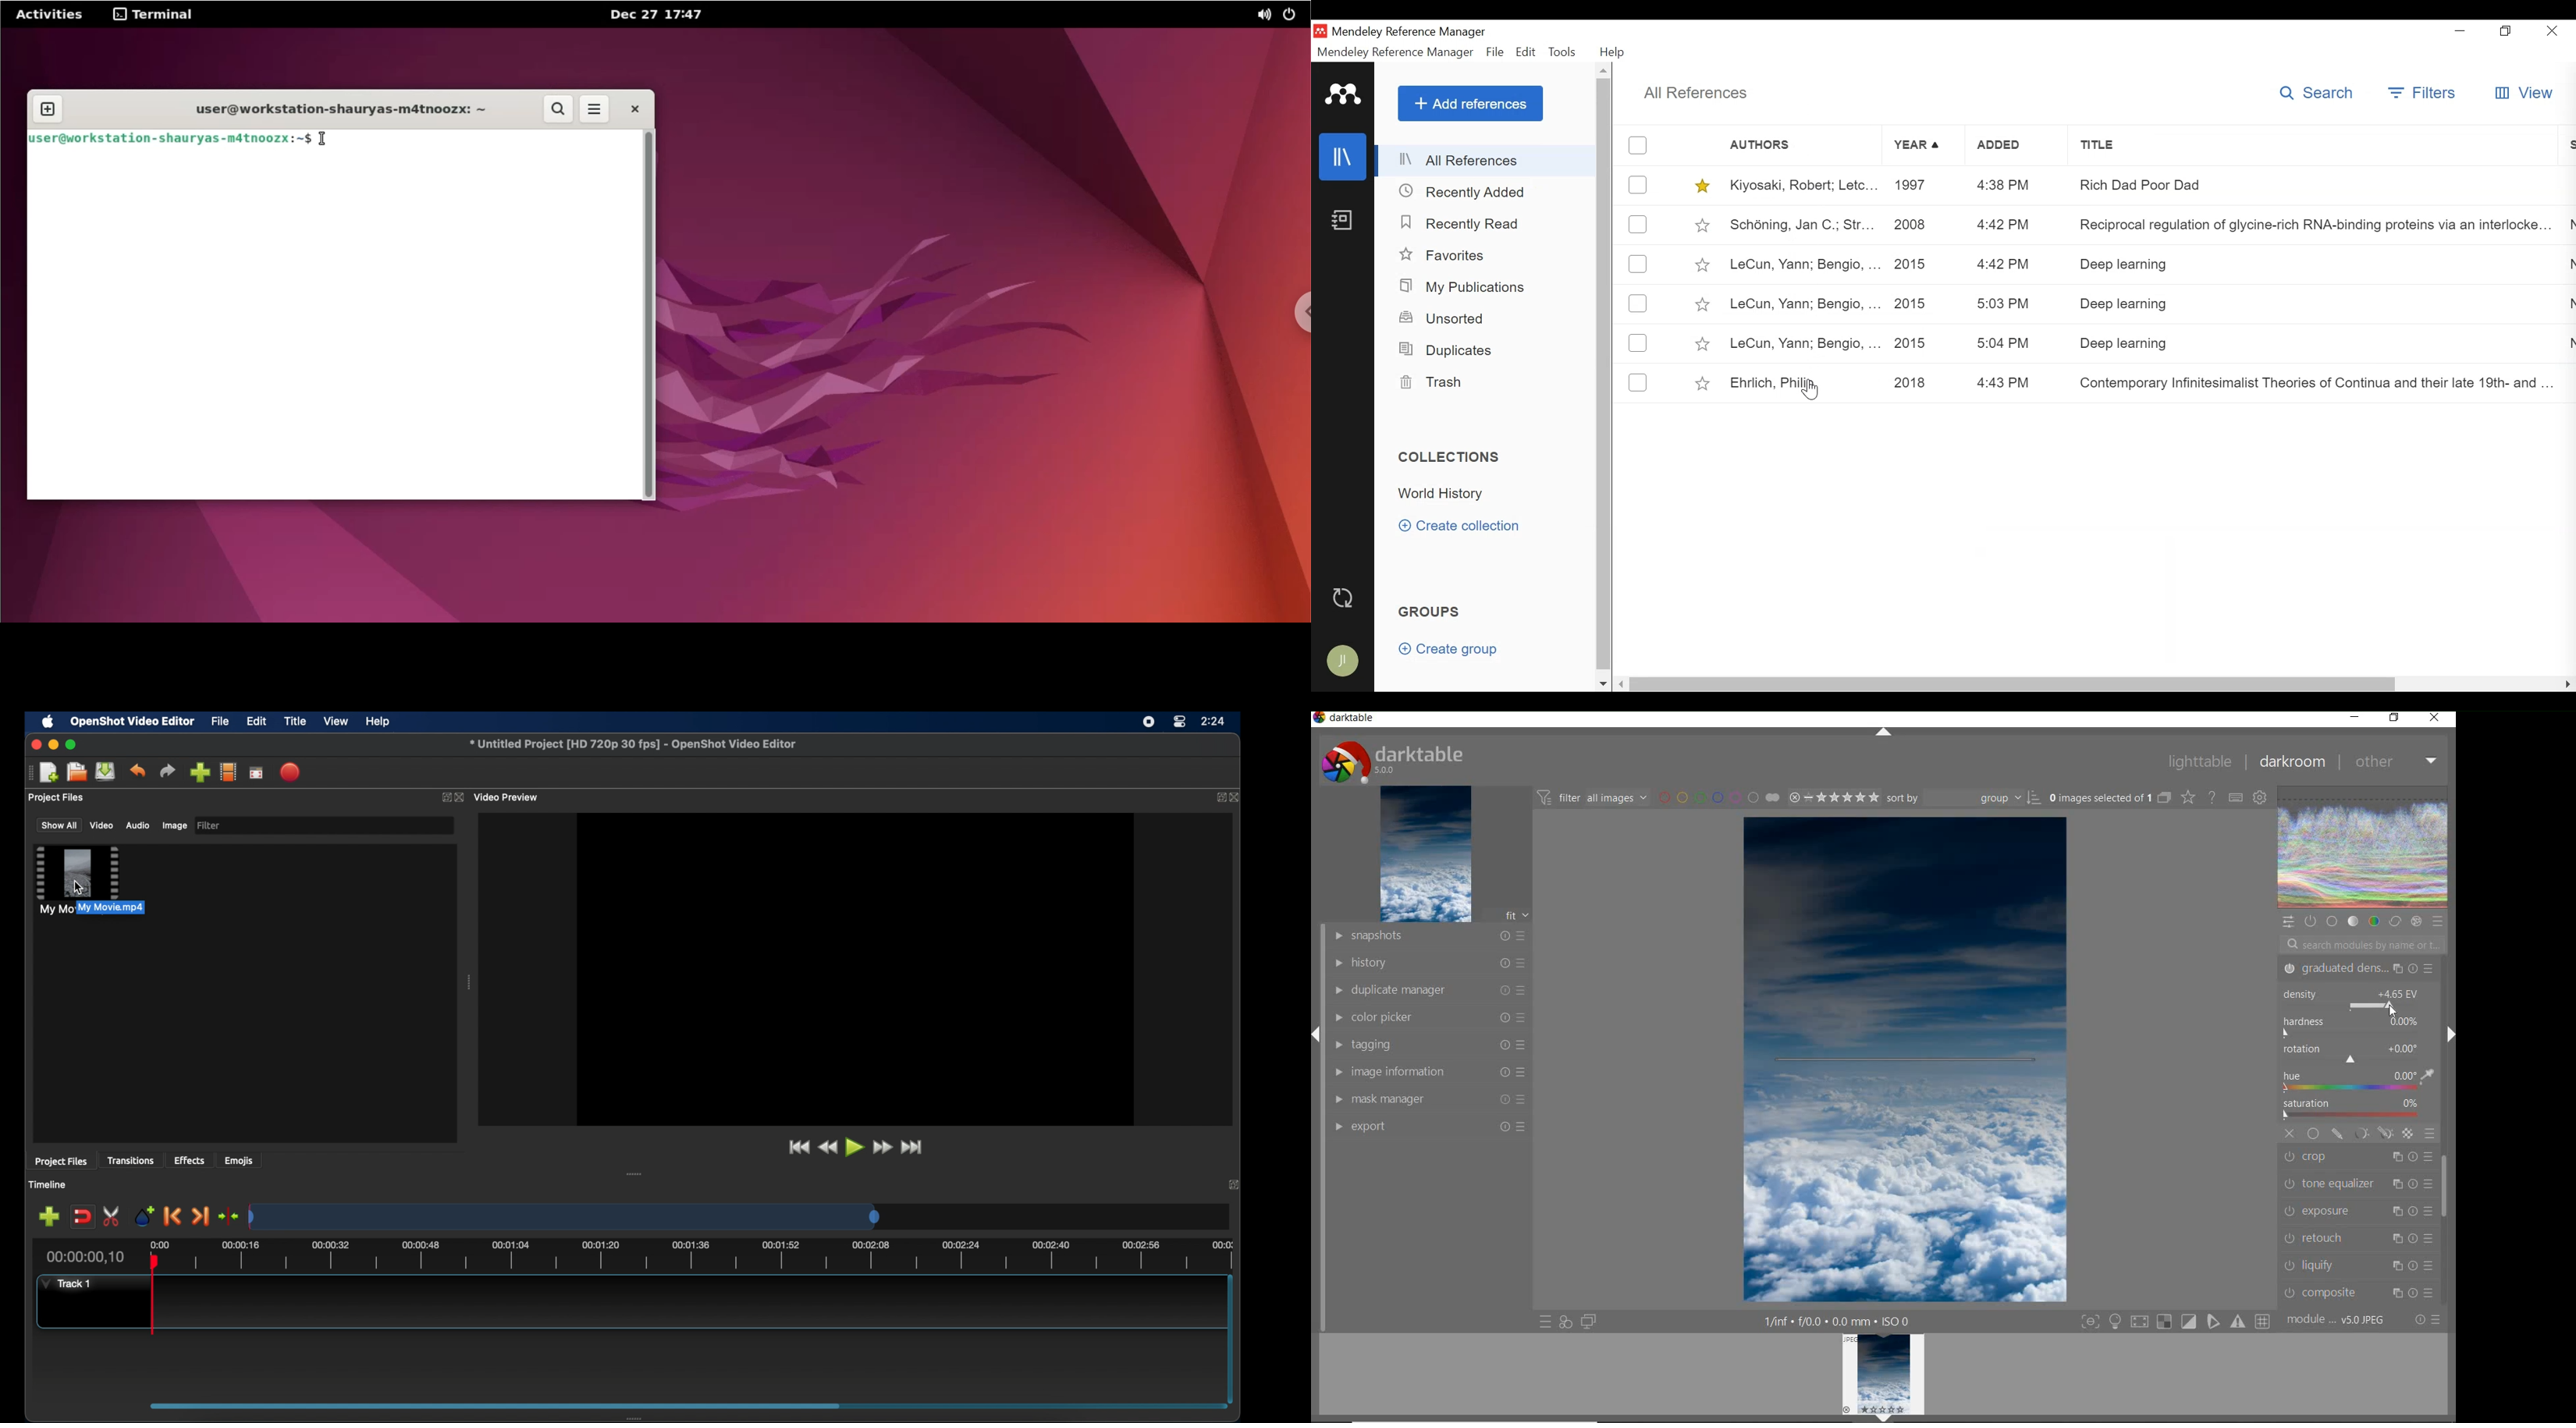 The height and width of the screenshot is (1428, 2576). Describe the element at coordinates (2314, 223) in the screenshot. I see `Reciprocal regulation of glycine-rich RNA-binding proteins via an interlocke...` at that location.